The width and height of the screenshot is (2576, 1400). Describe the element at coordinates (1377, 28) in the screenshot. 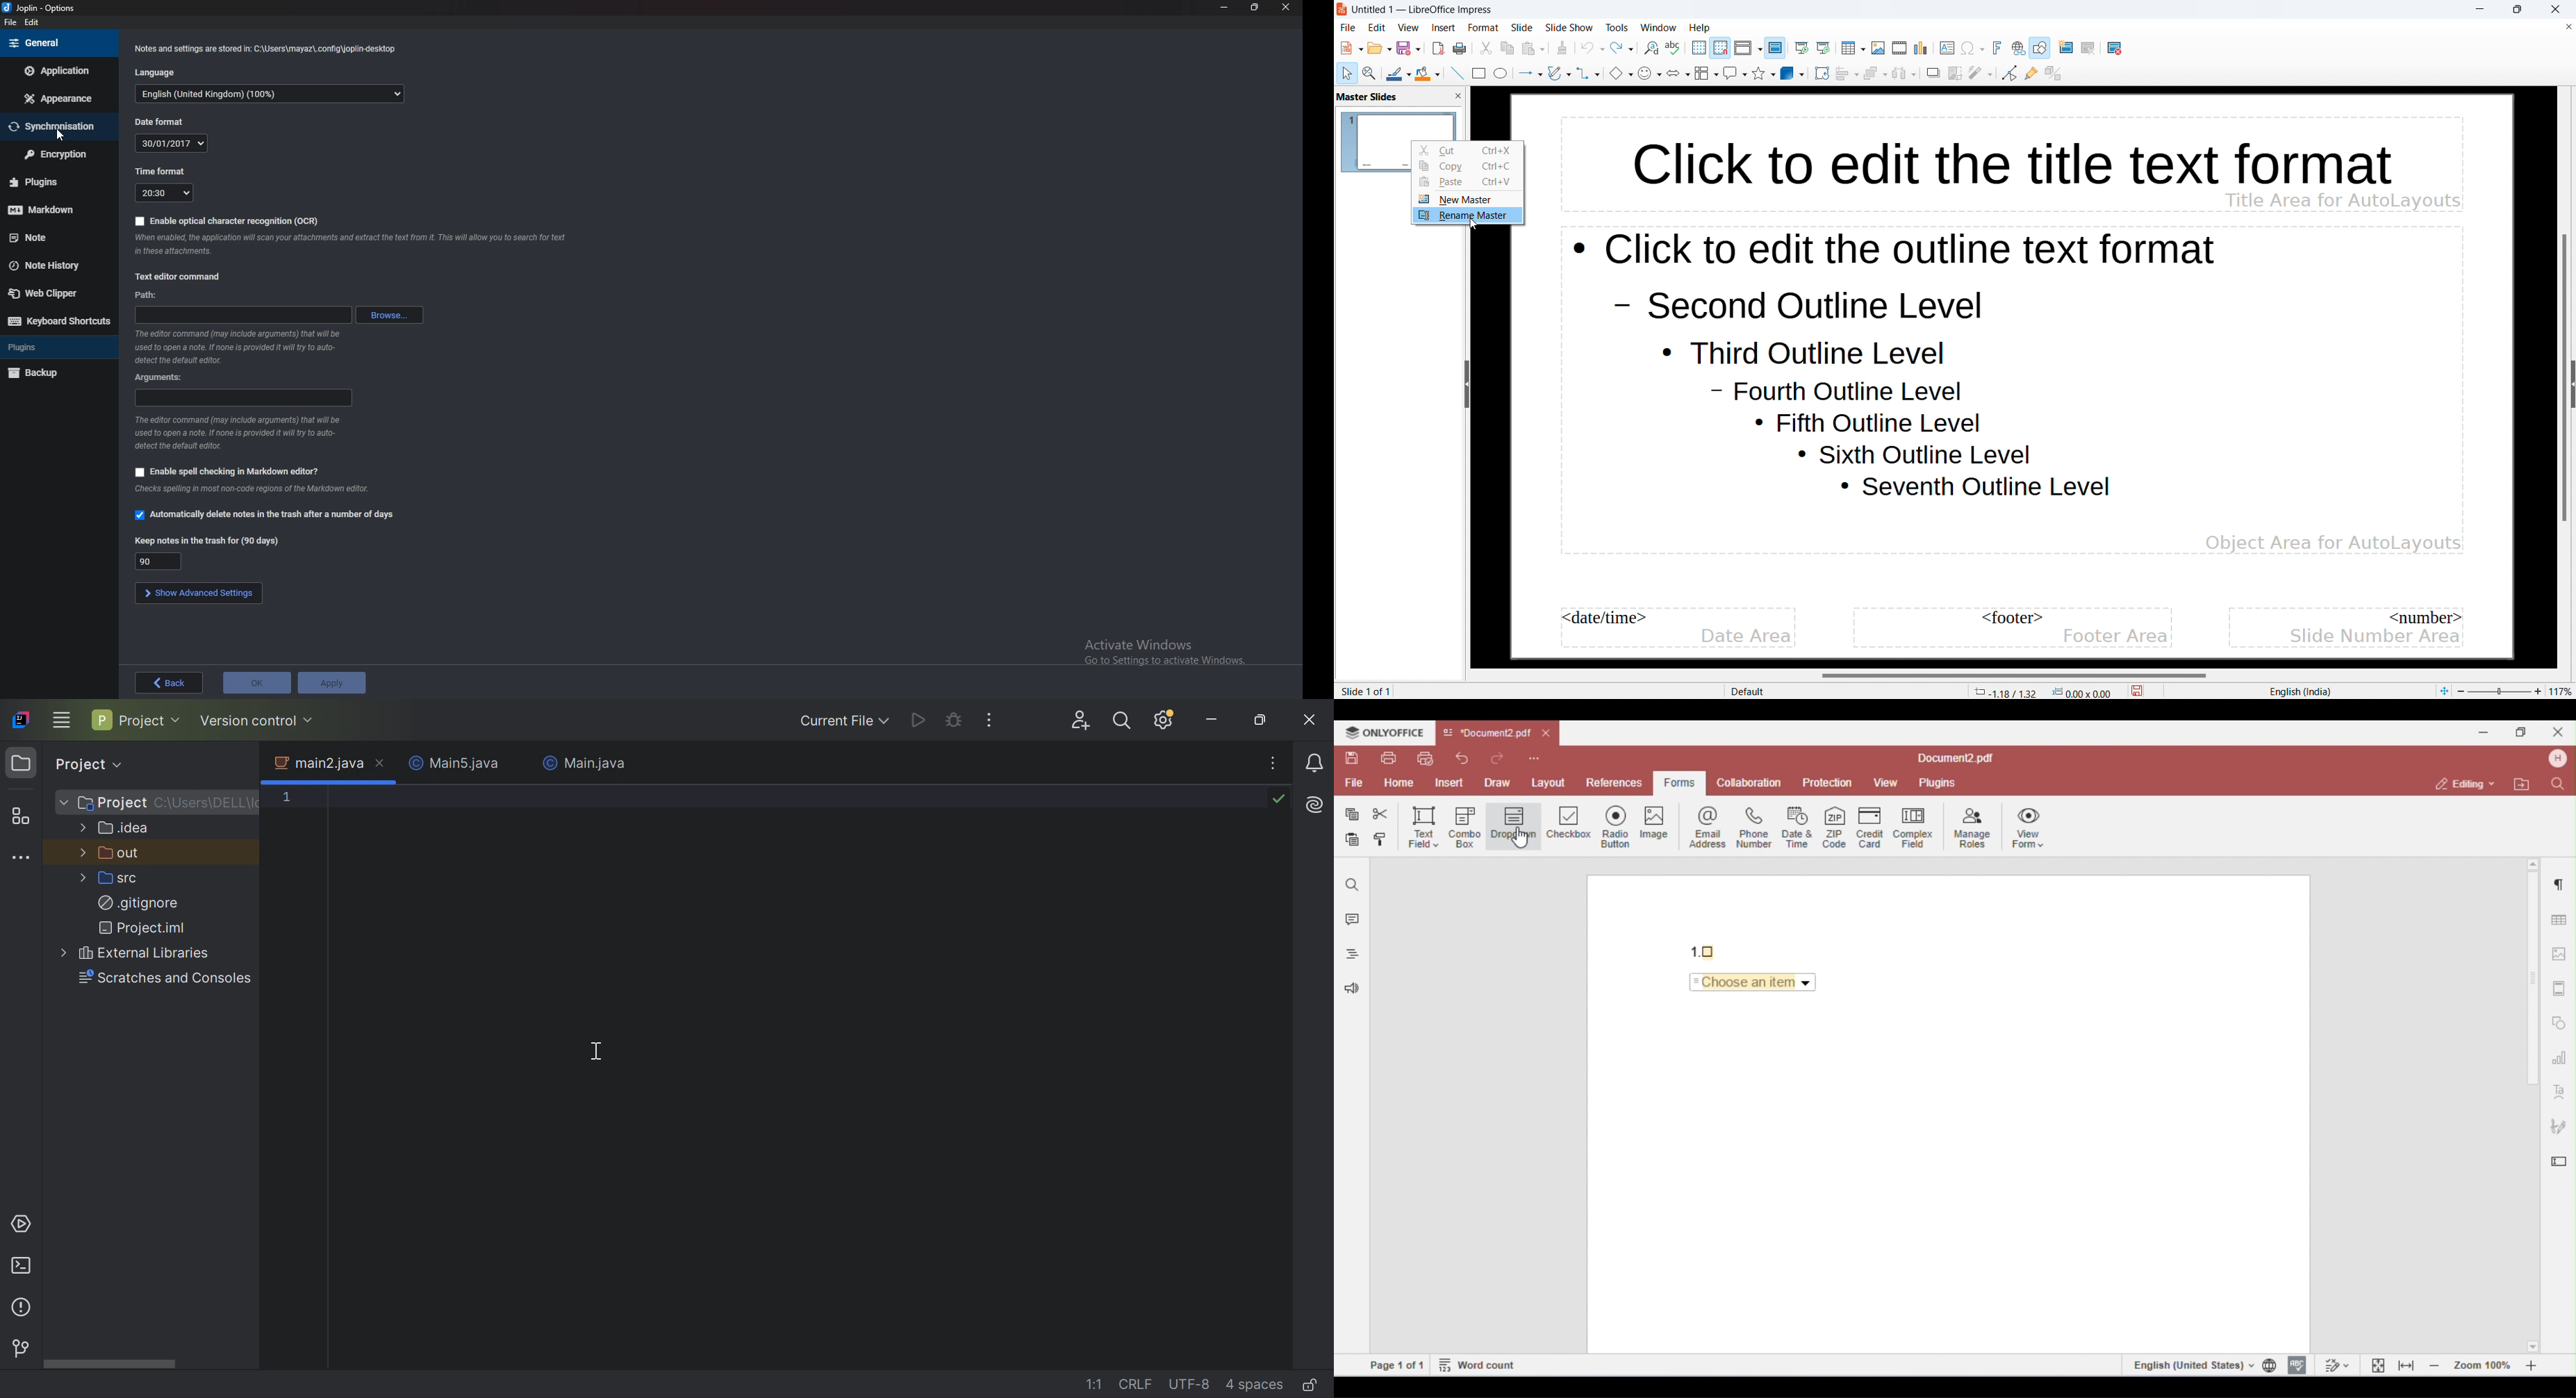

I see `edit` at that location.